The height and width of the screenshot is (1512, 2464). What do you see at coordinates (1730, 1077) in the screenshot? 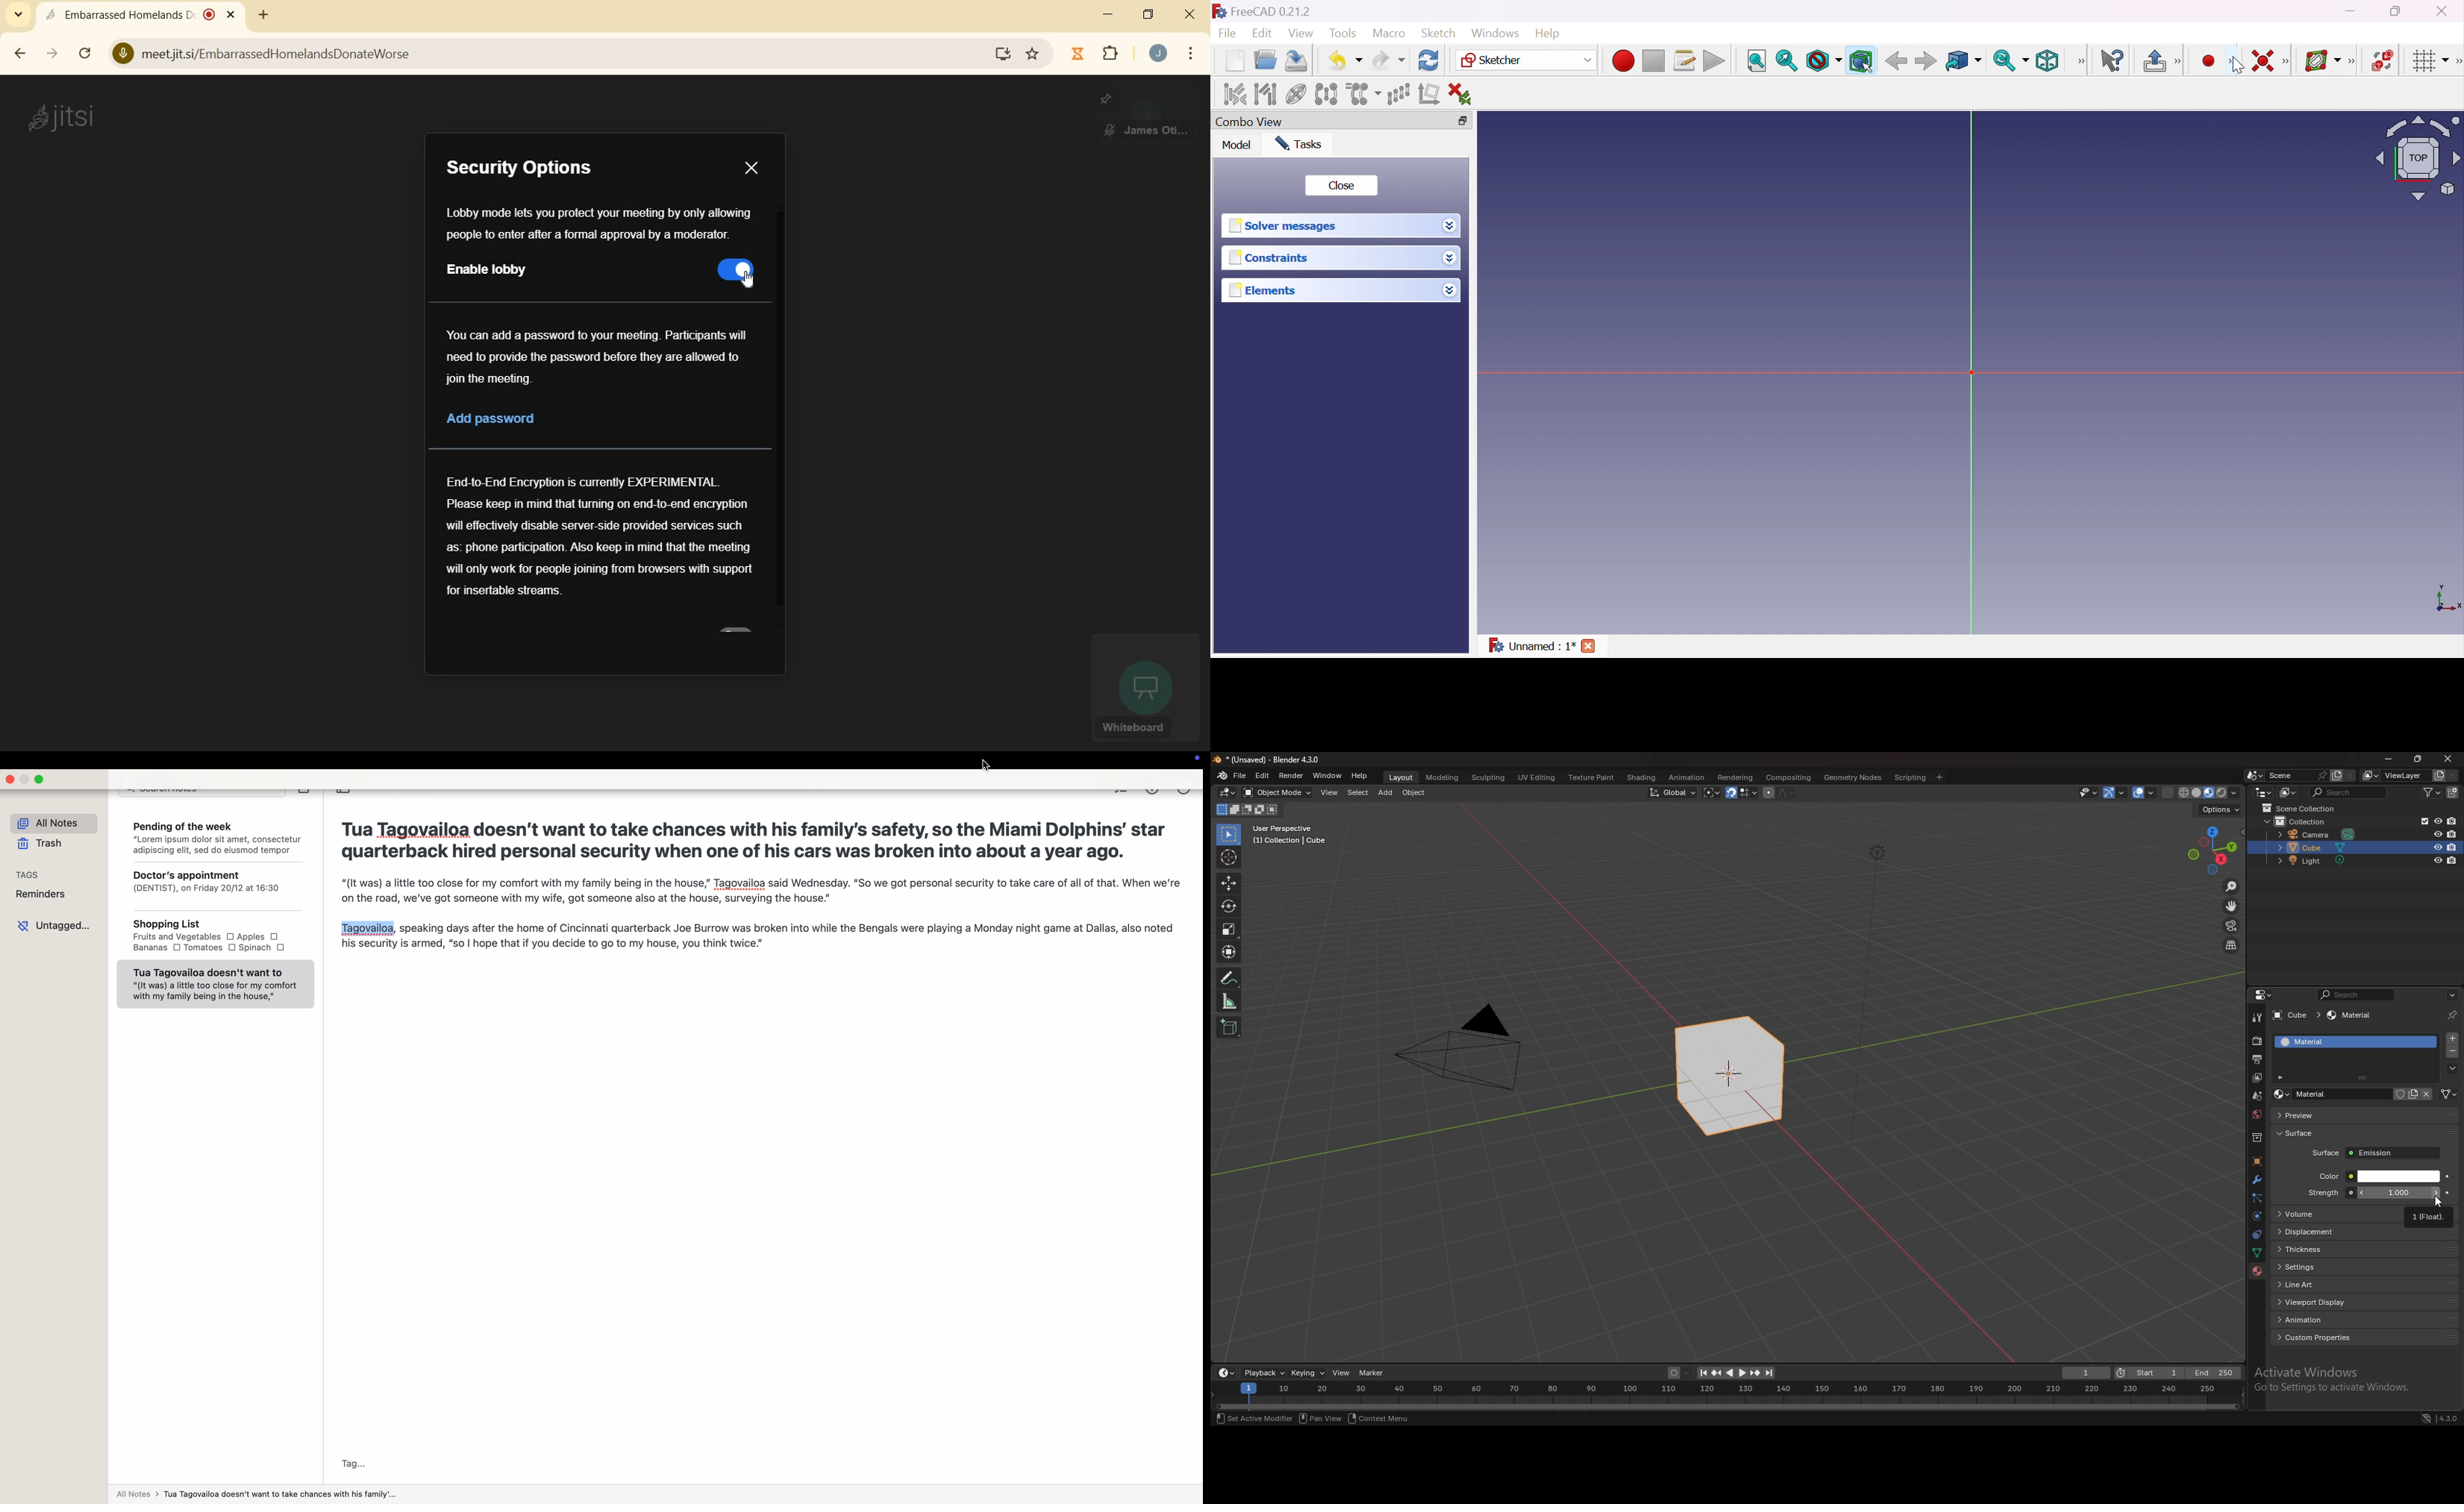
I see `cube` at bounding box center [1730, 1077].